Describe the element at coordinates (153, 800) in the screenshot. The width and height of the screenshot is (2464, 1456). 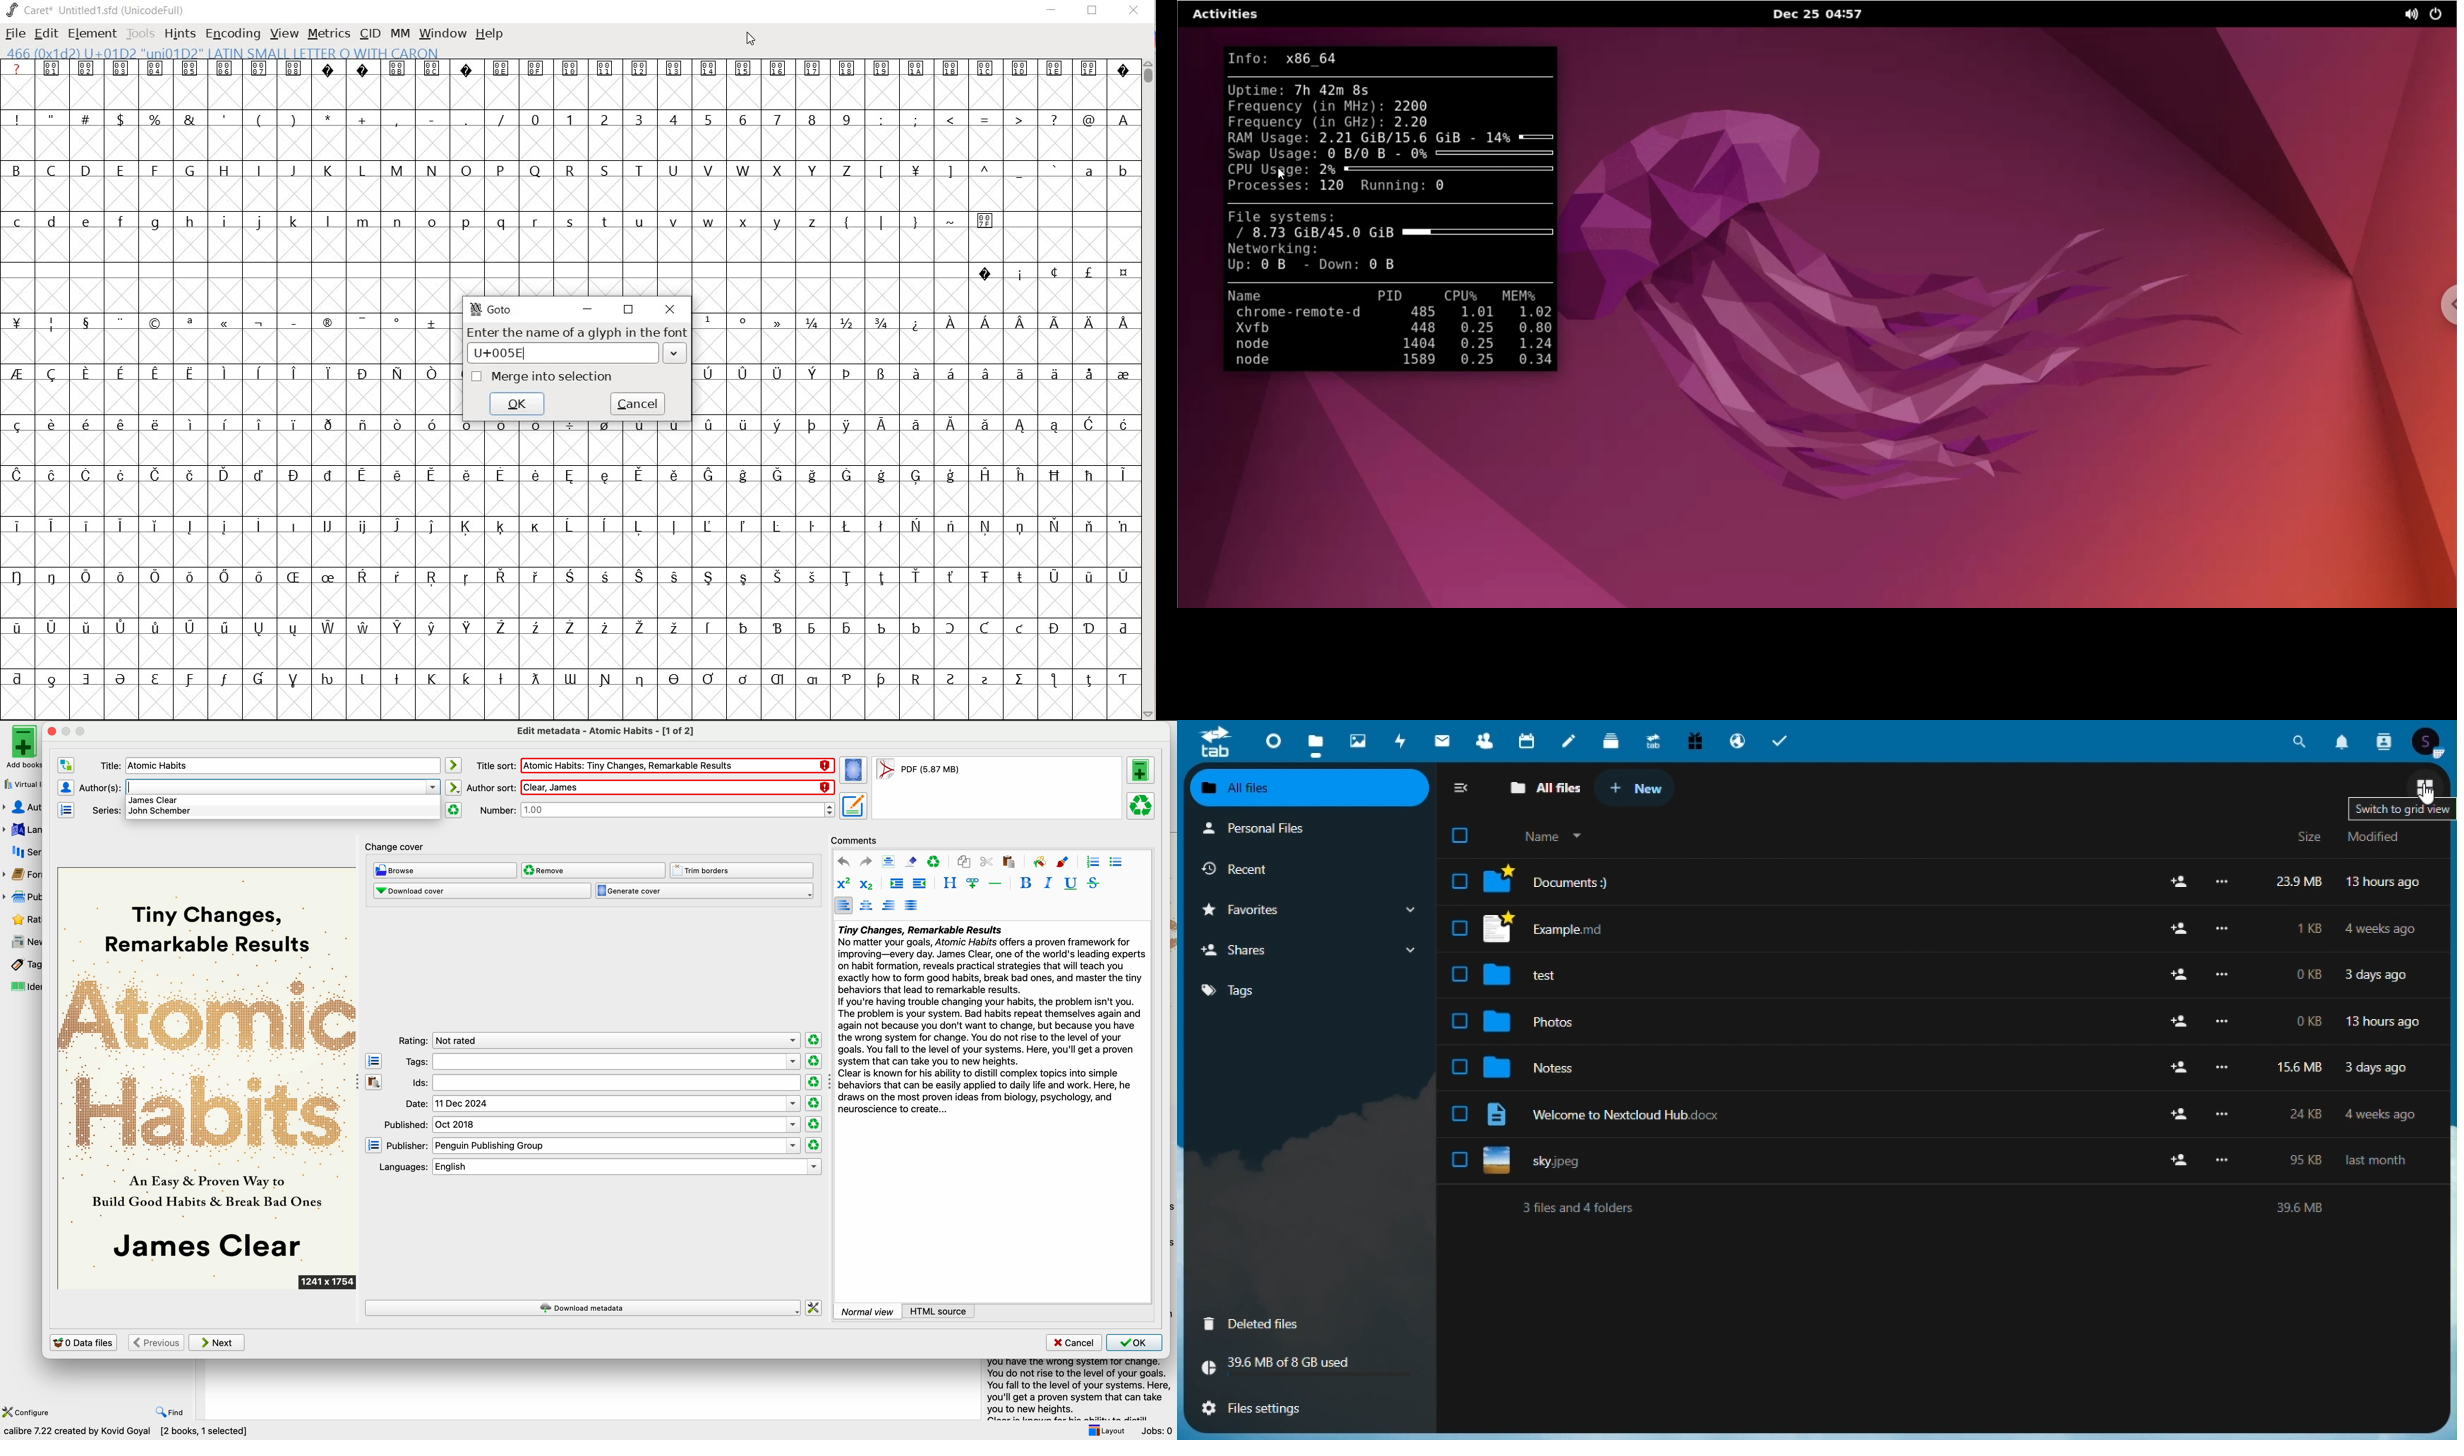
I see `james clear author` at that location.